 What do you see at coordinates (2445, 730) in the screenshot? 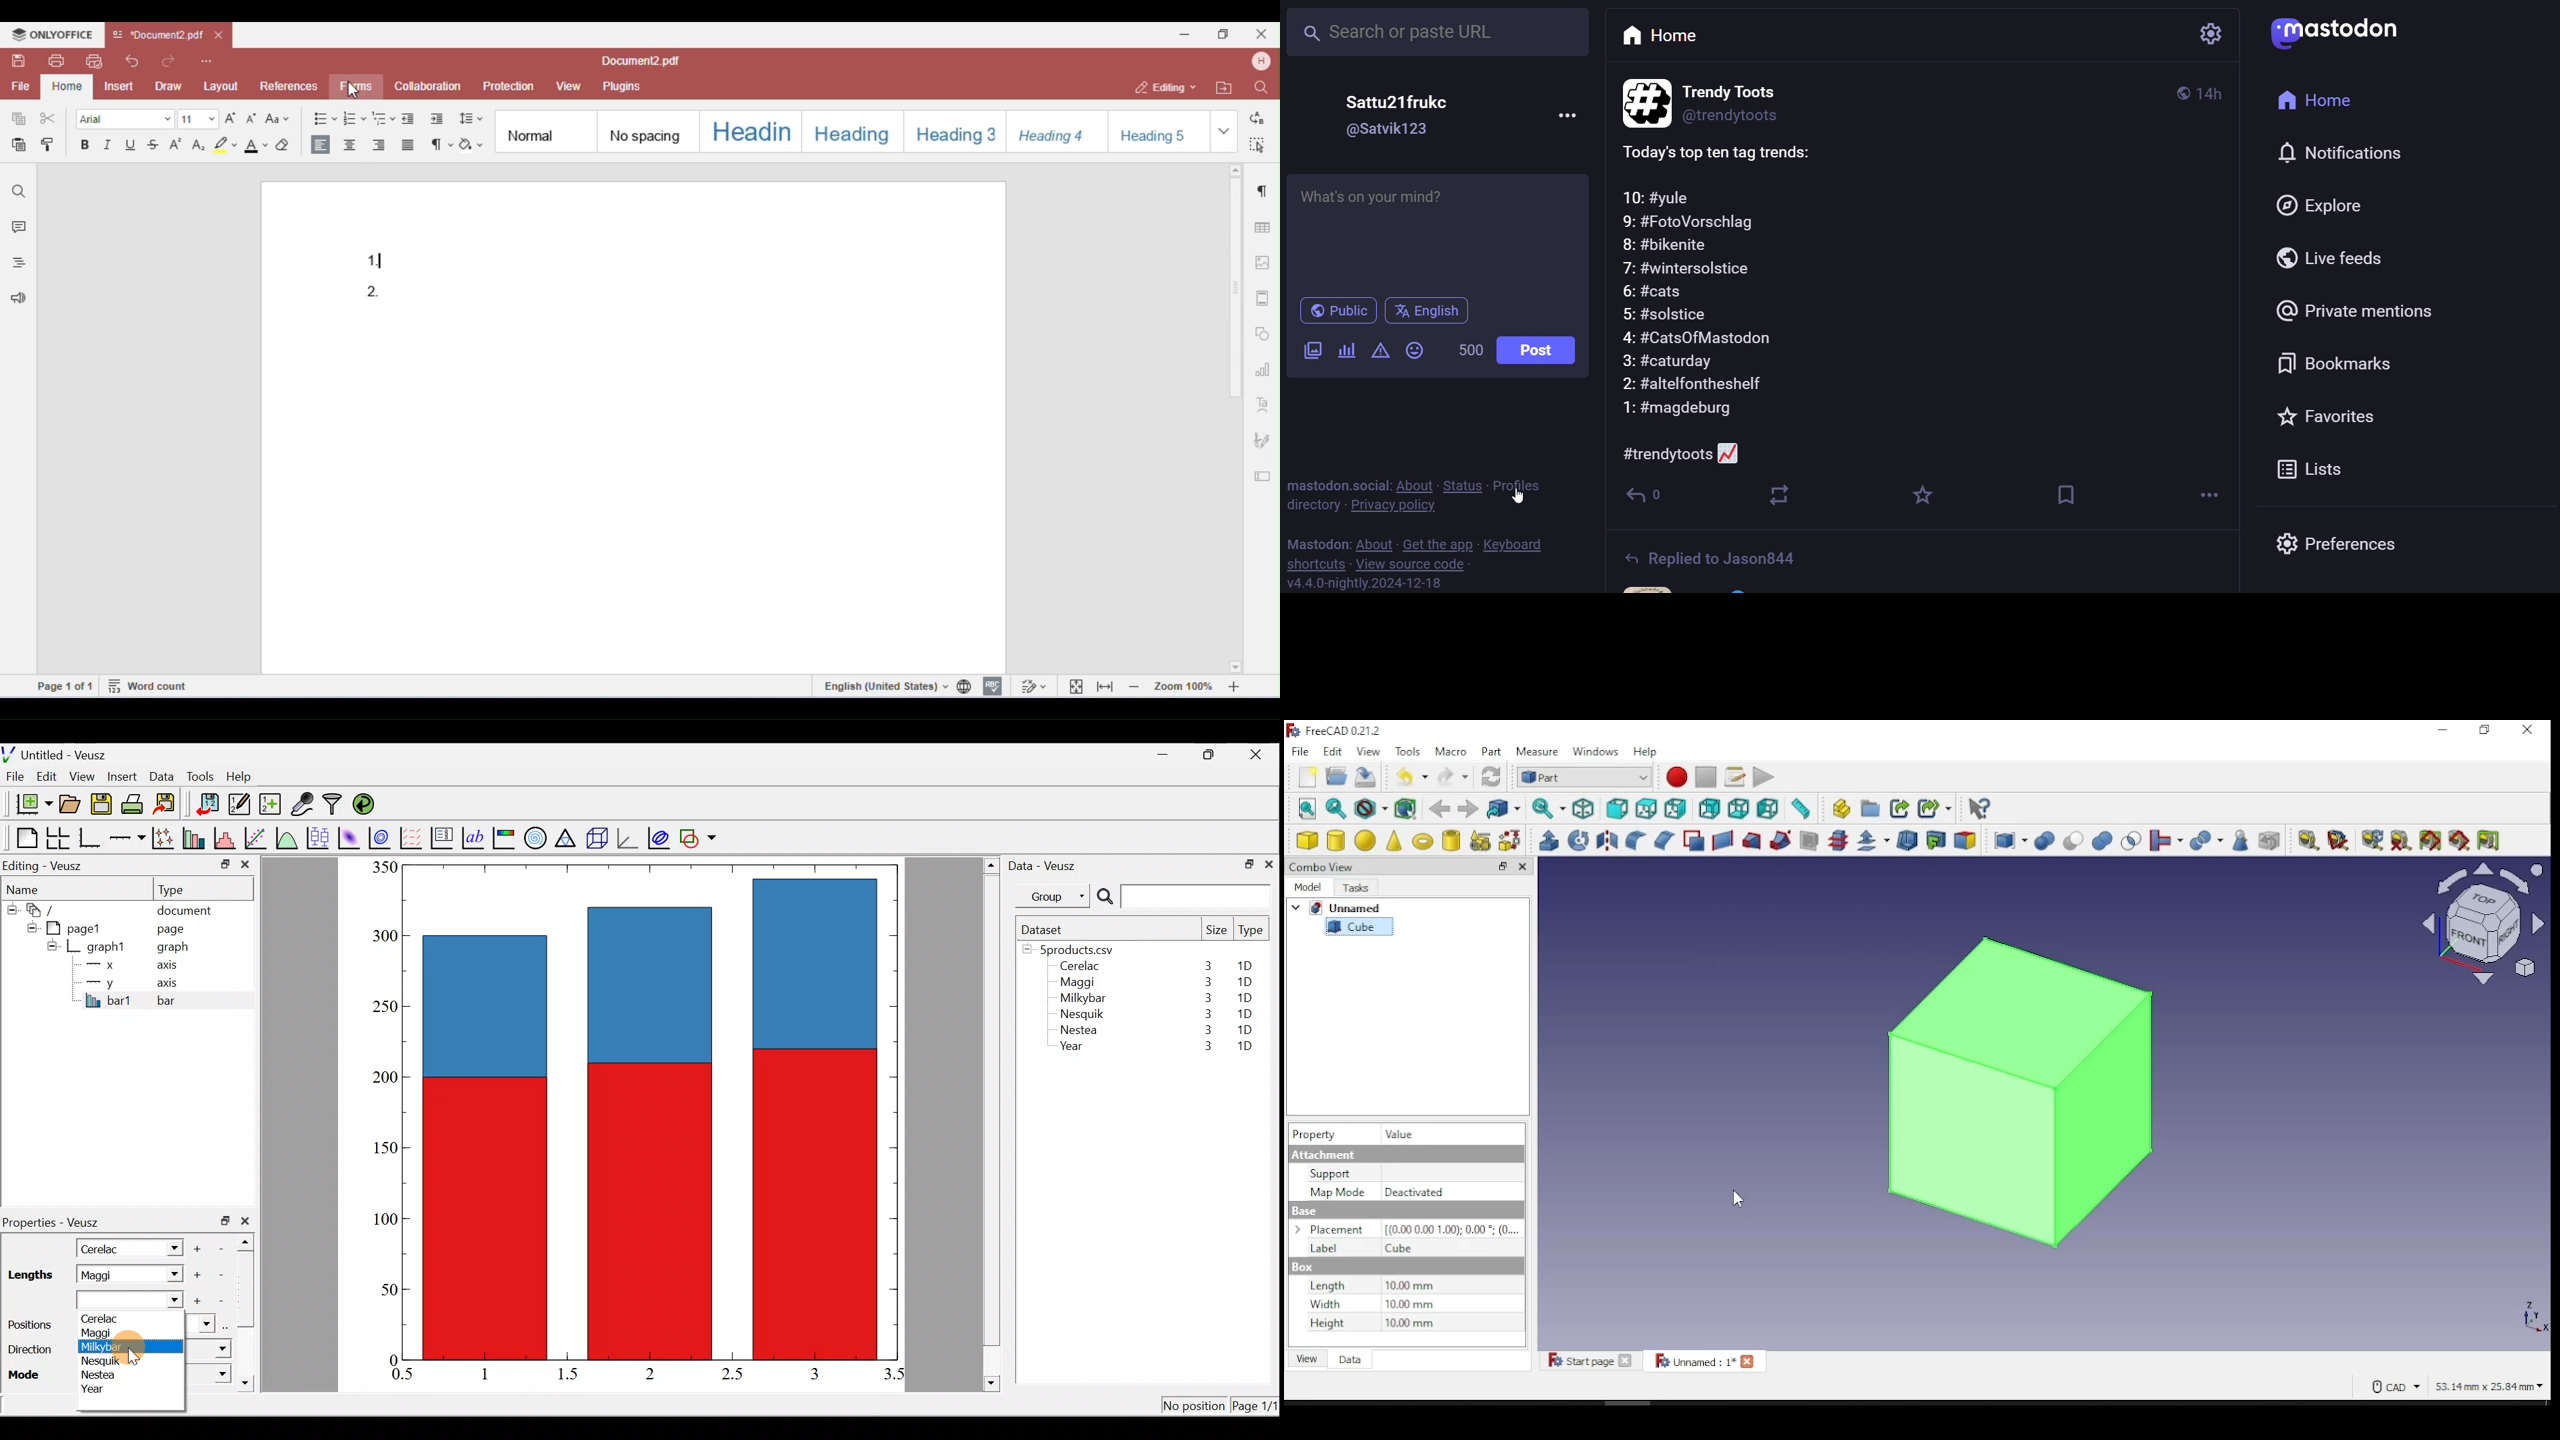
I see `minimize` at bounding box center [2445, 730].